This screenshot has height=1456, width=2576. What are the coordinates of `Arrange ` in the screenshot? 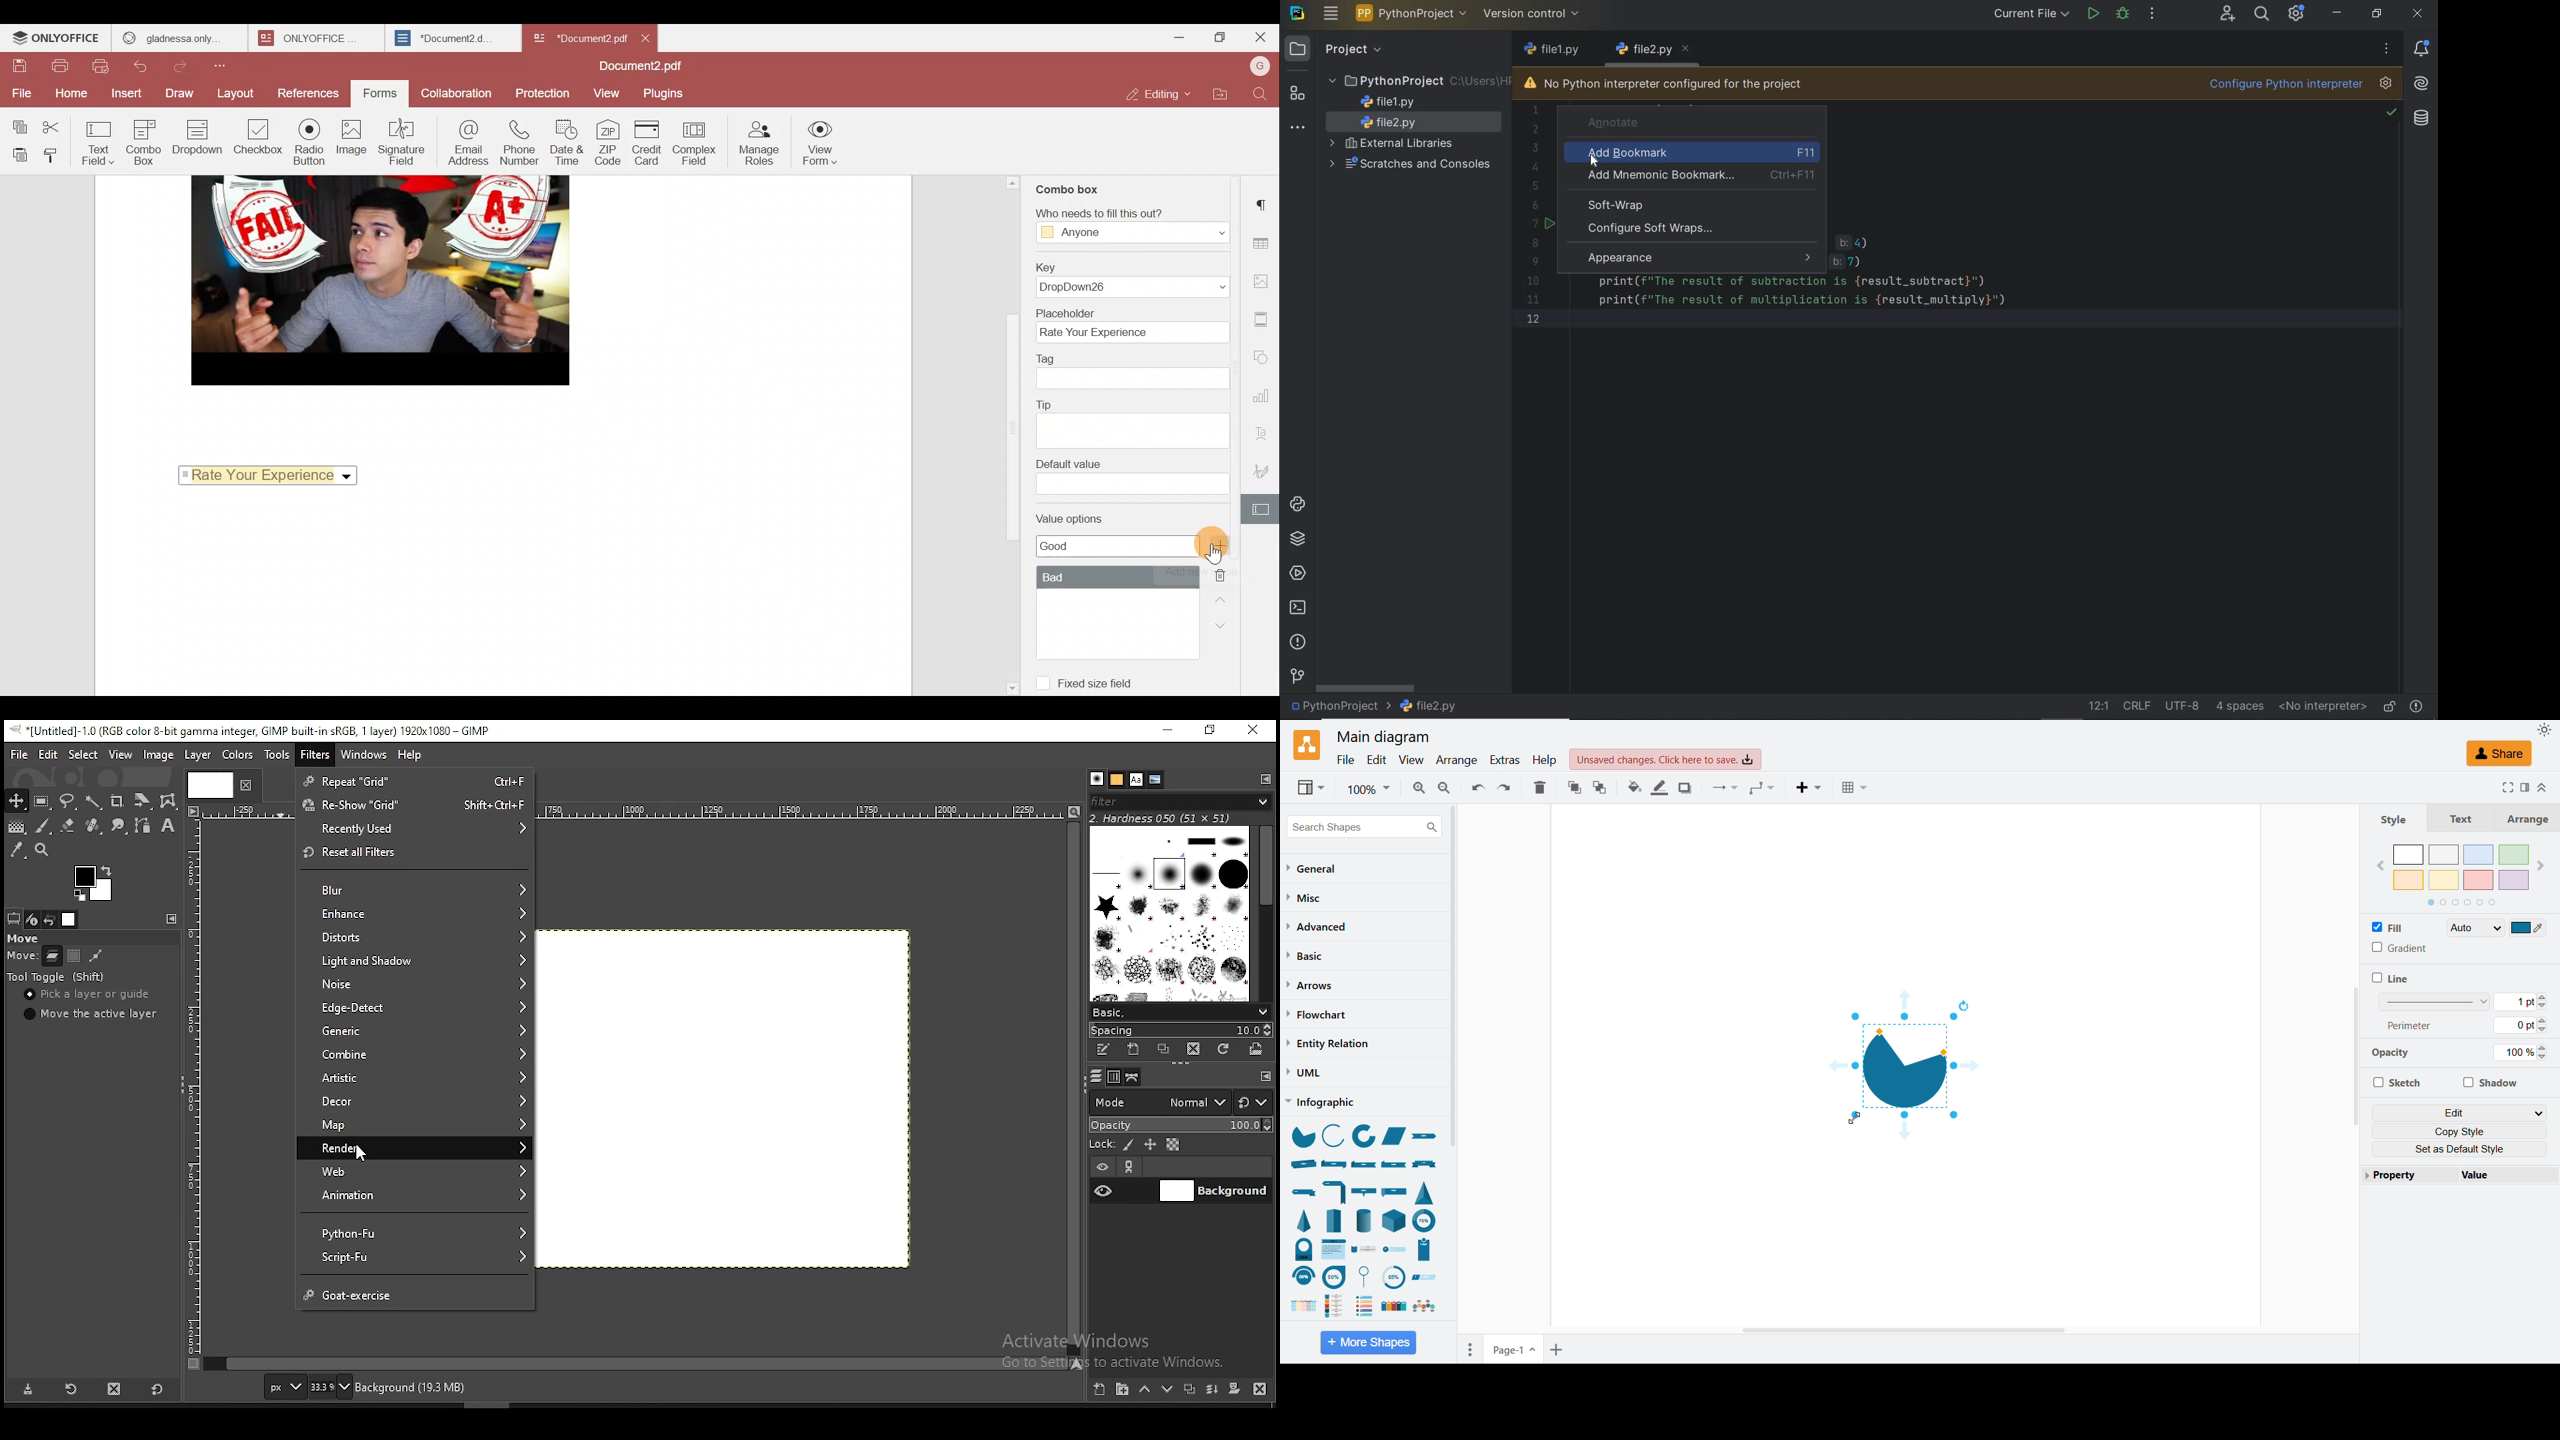 It's located at (2523, 818).